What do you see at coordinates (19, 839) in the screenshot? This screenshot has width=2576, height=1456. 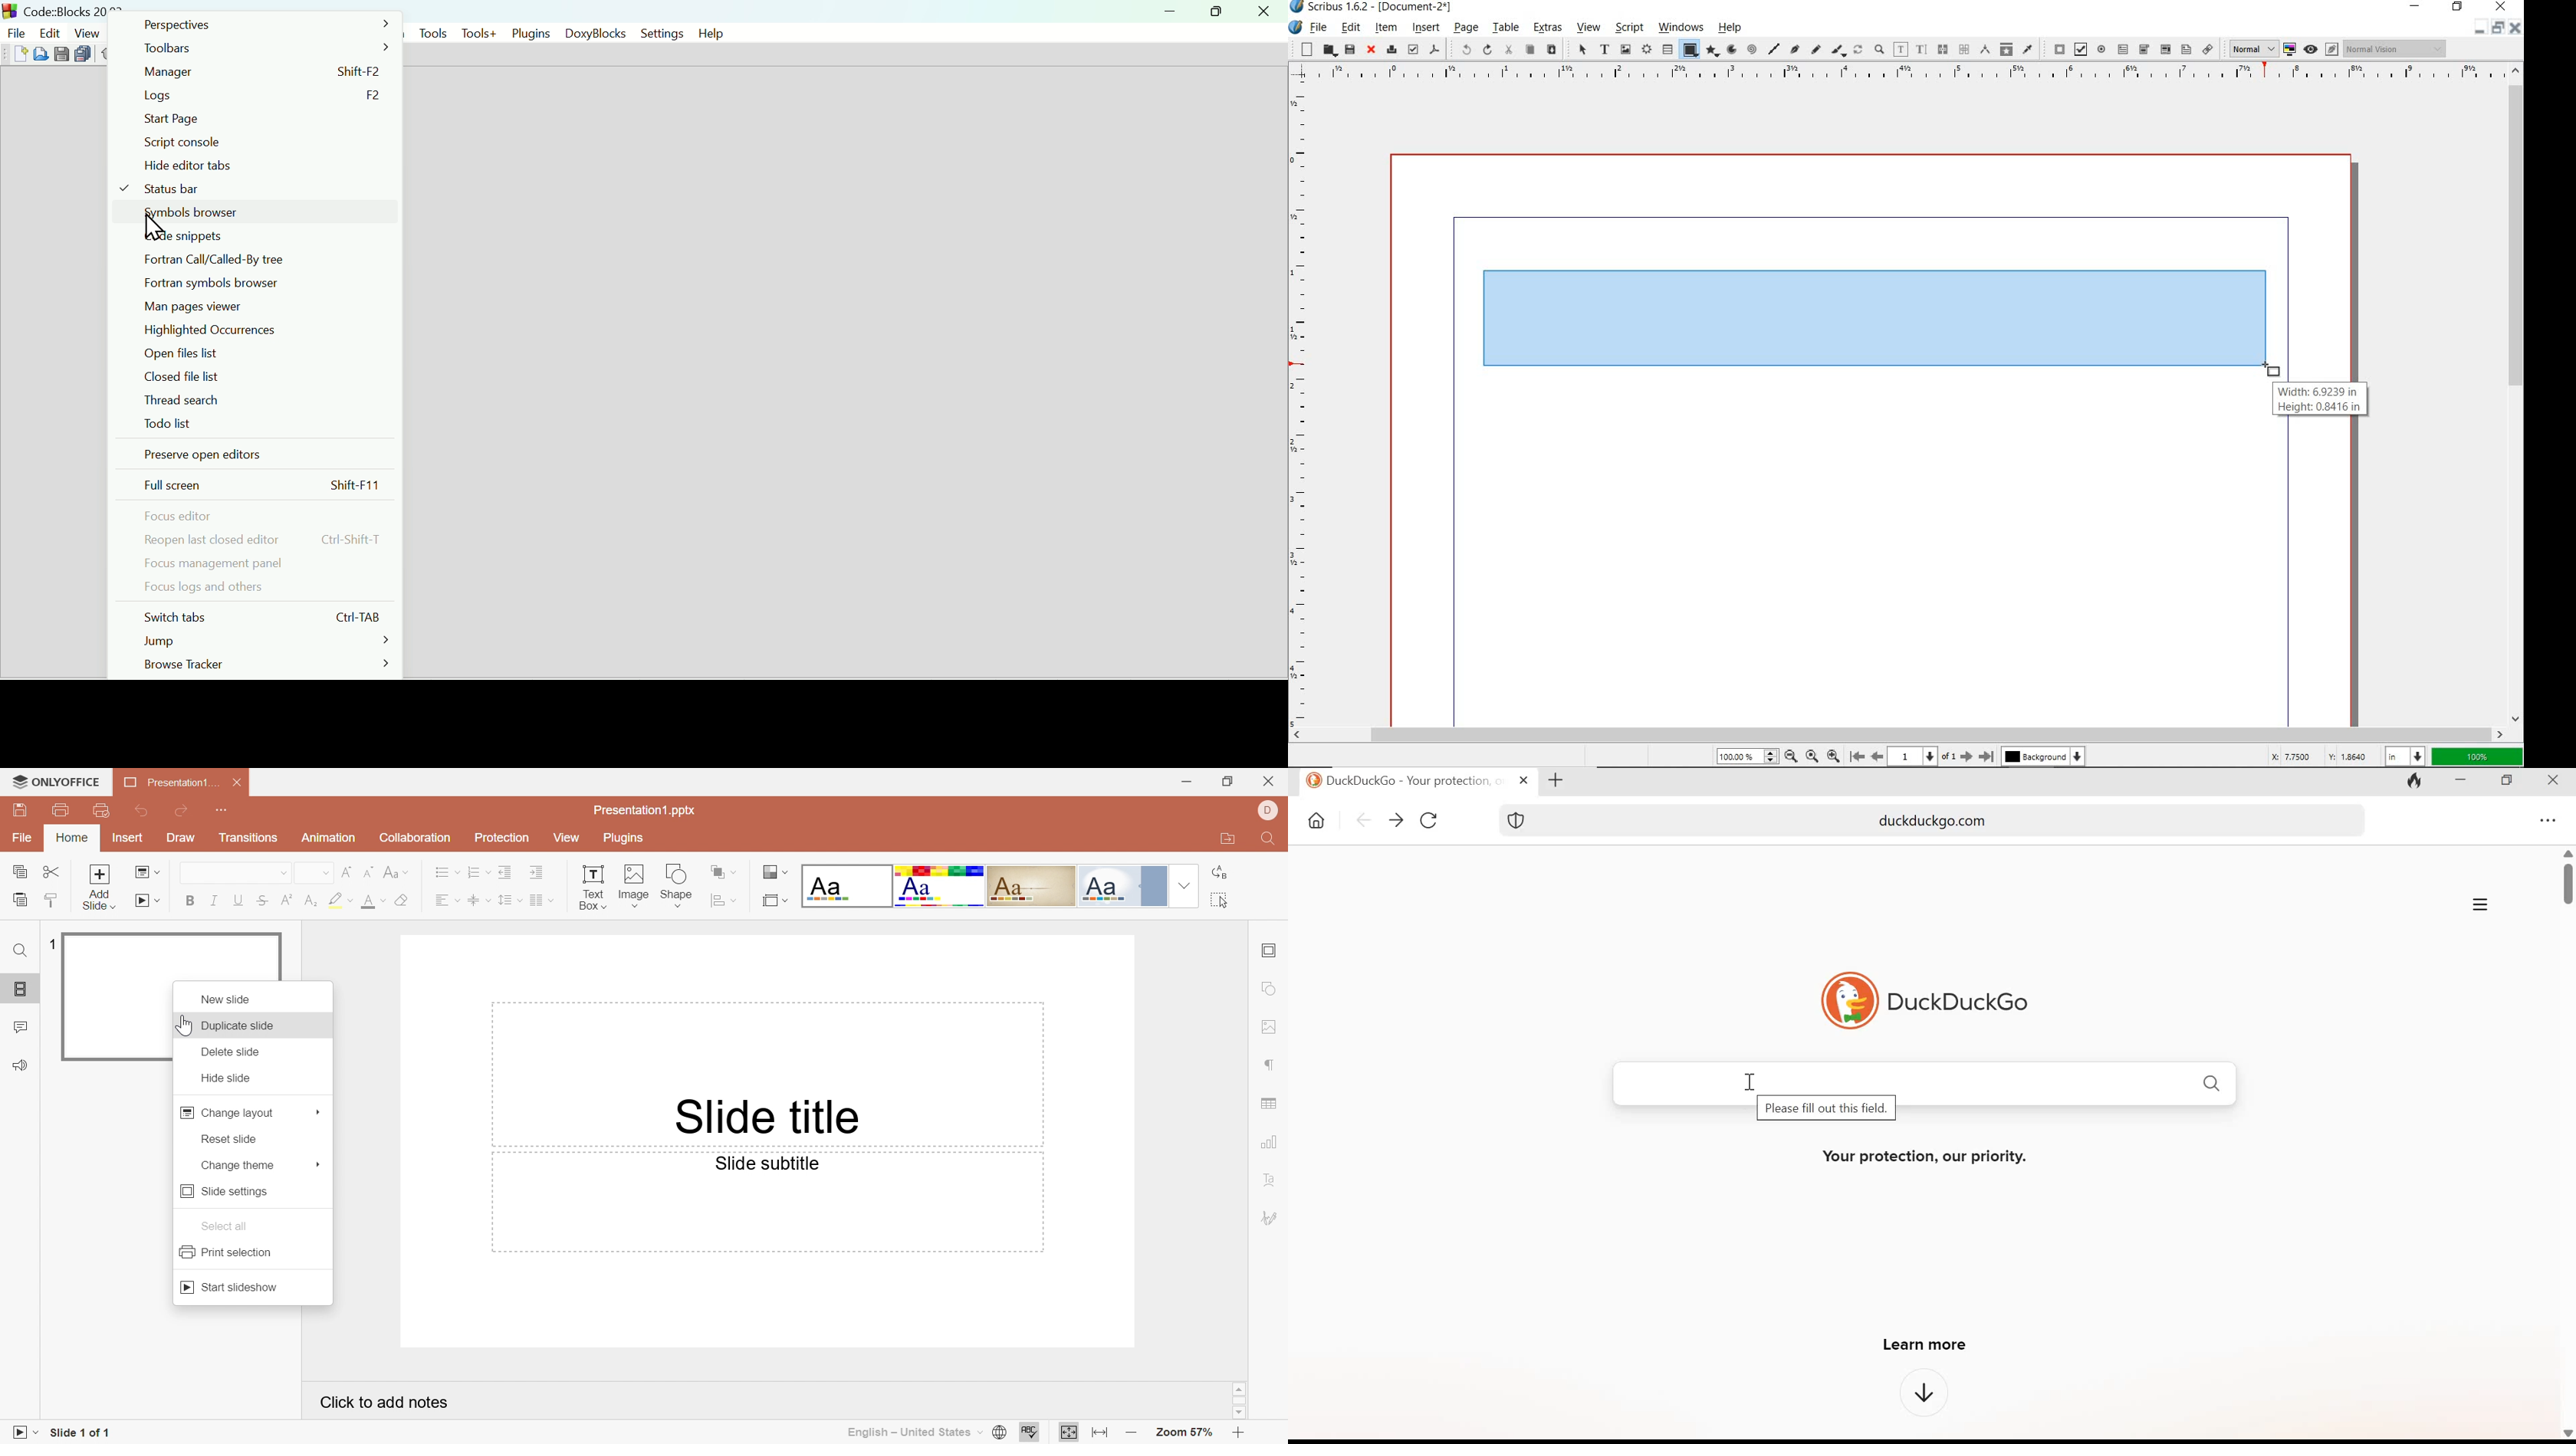 I see `File` at bounding box center [19, 839].